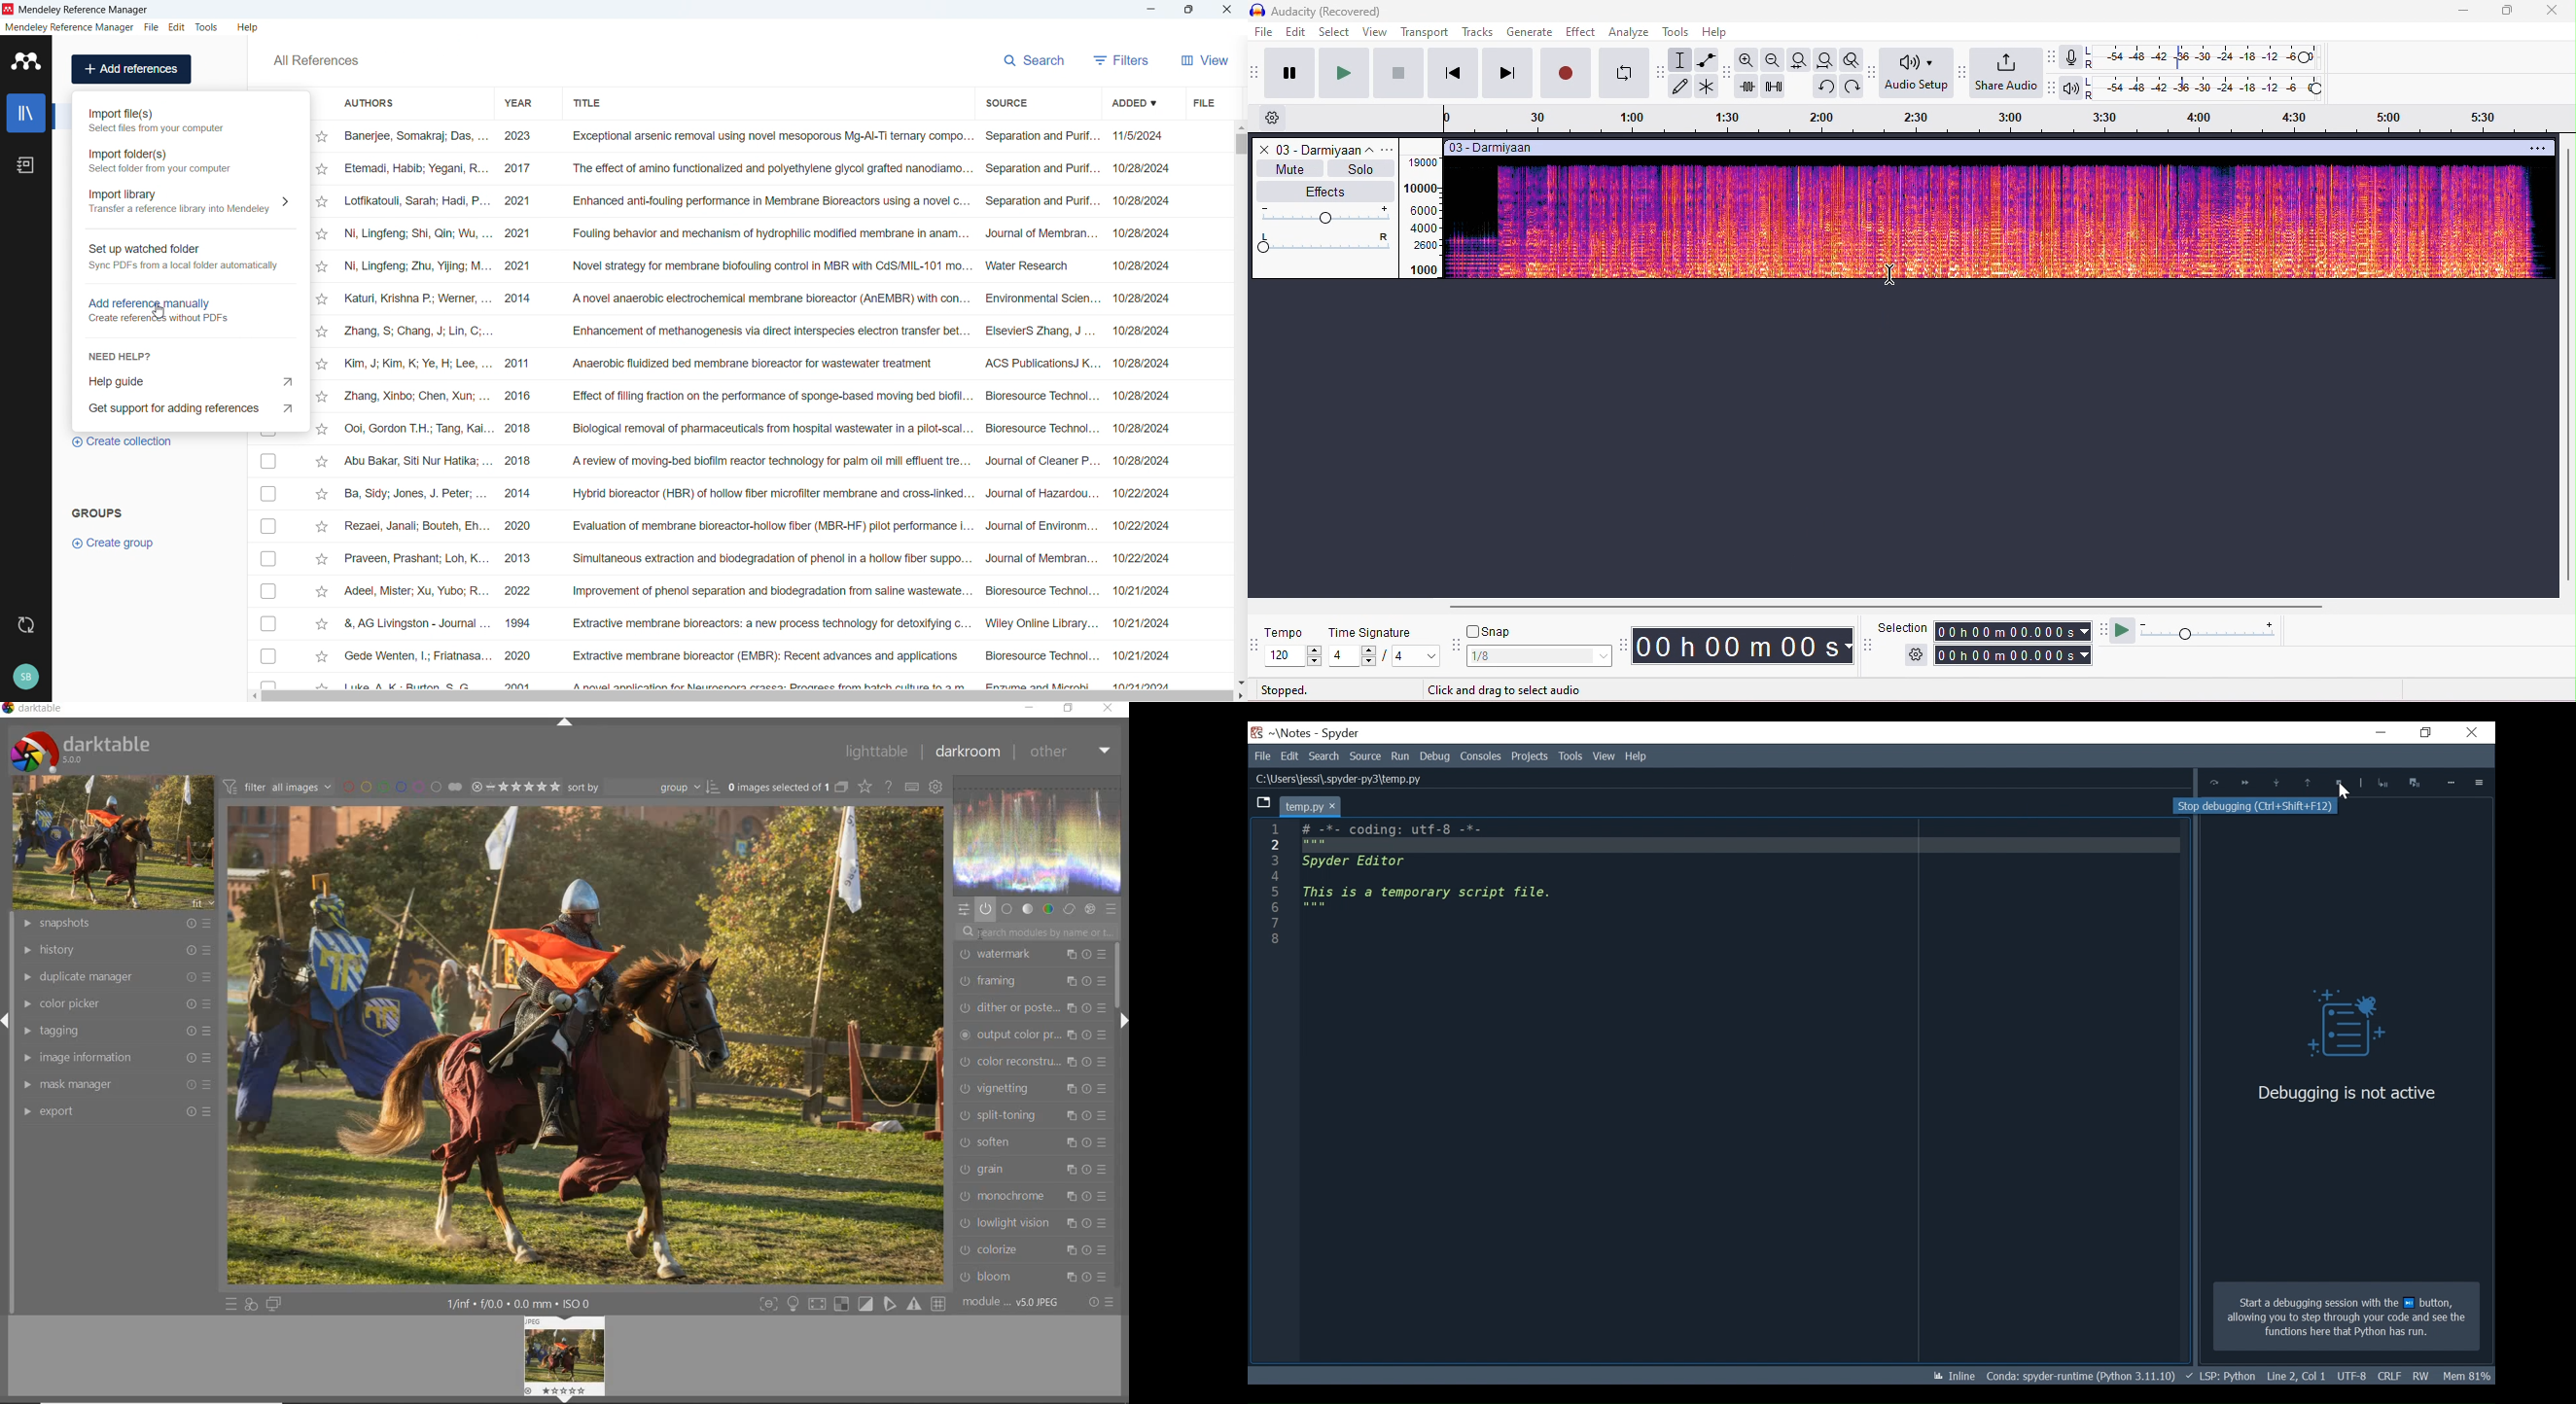 The image size is (2576, 1428). I want to click on minimize, so click(2460, 13).